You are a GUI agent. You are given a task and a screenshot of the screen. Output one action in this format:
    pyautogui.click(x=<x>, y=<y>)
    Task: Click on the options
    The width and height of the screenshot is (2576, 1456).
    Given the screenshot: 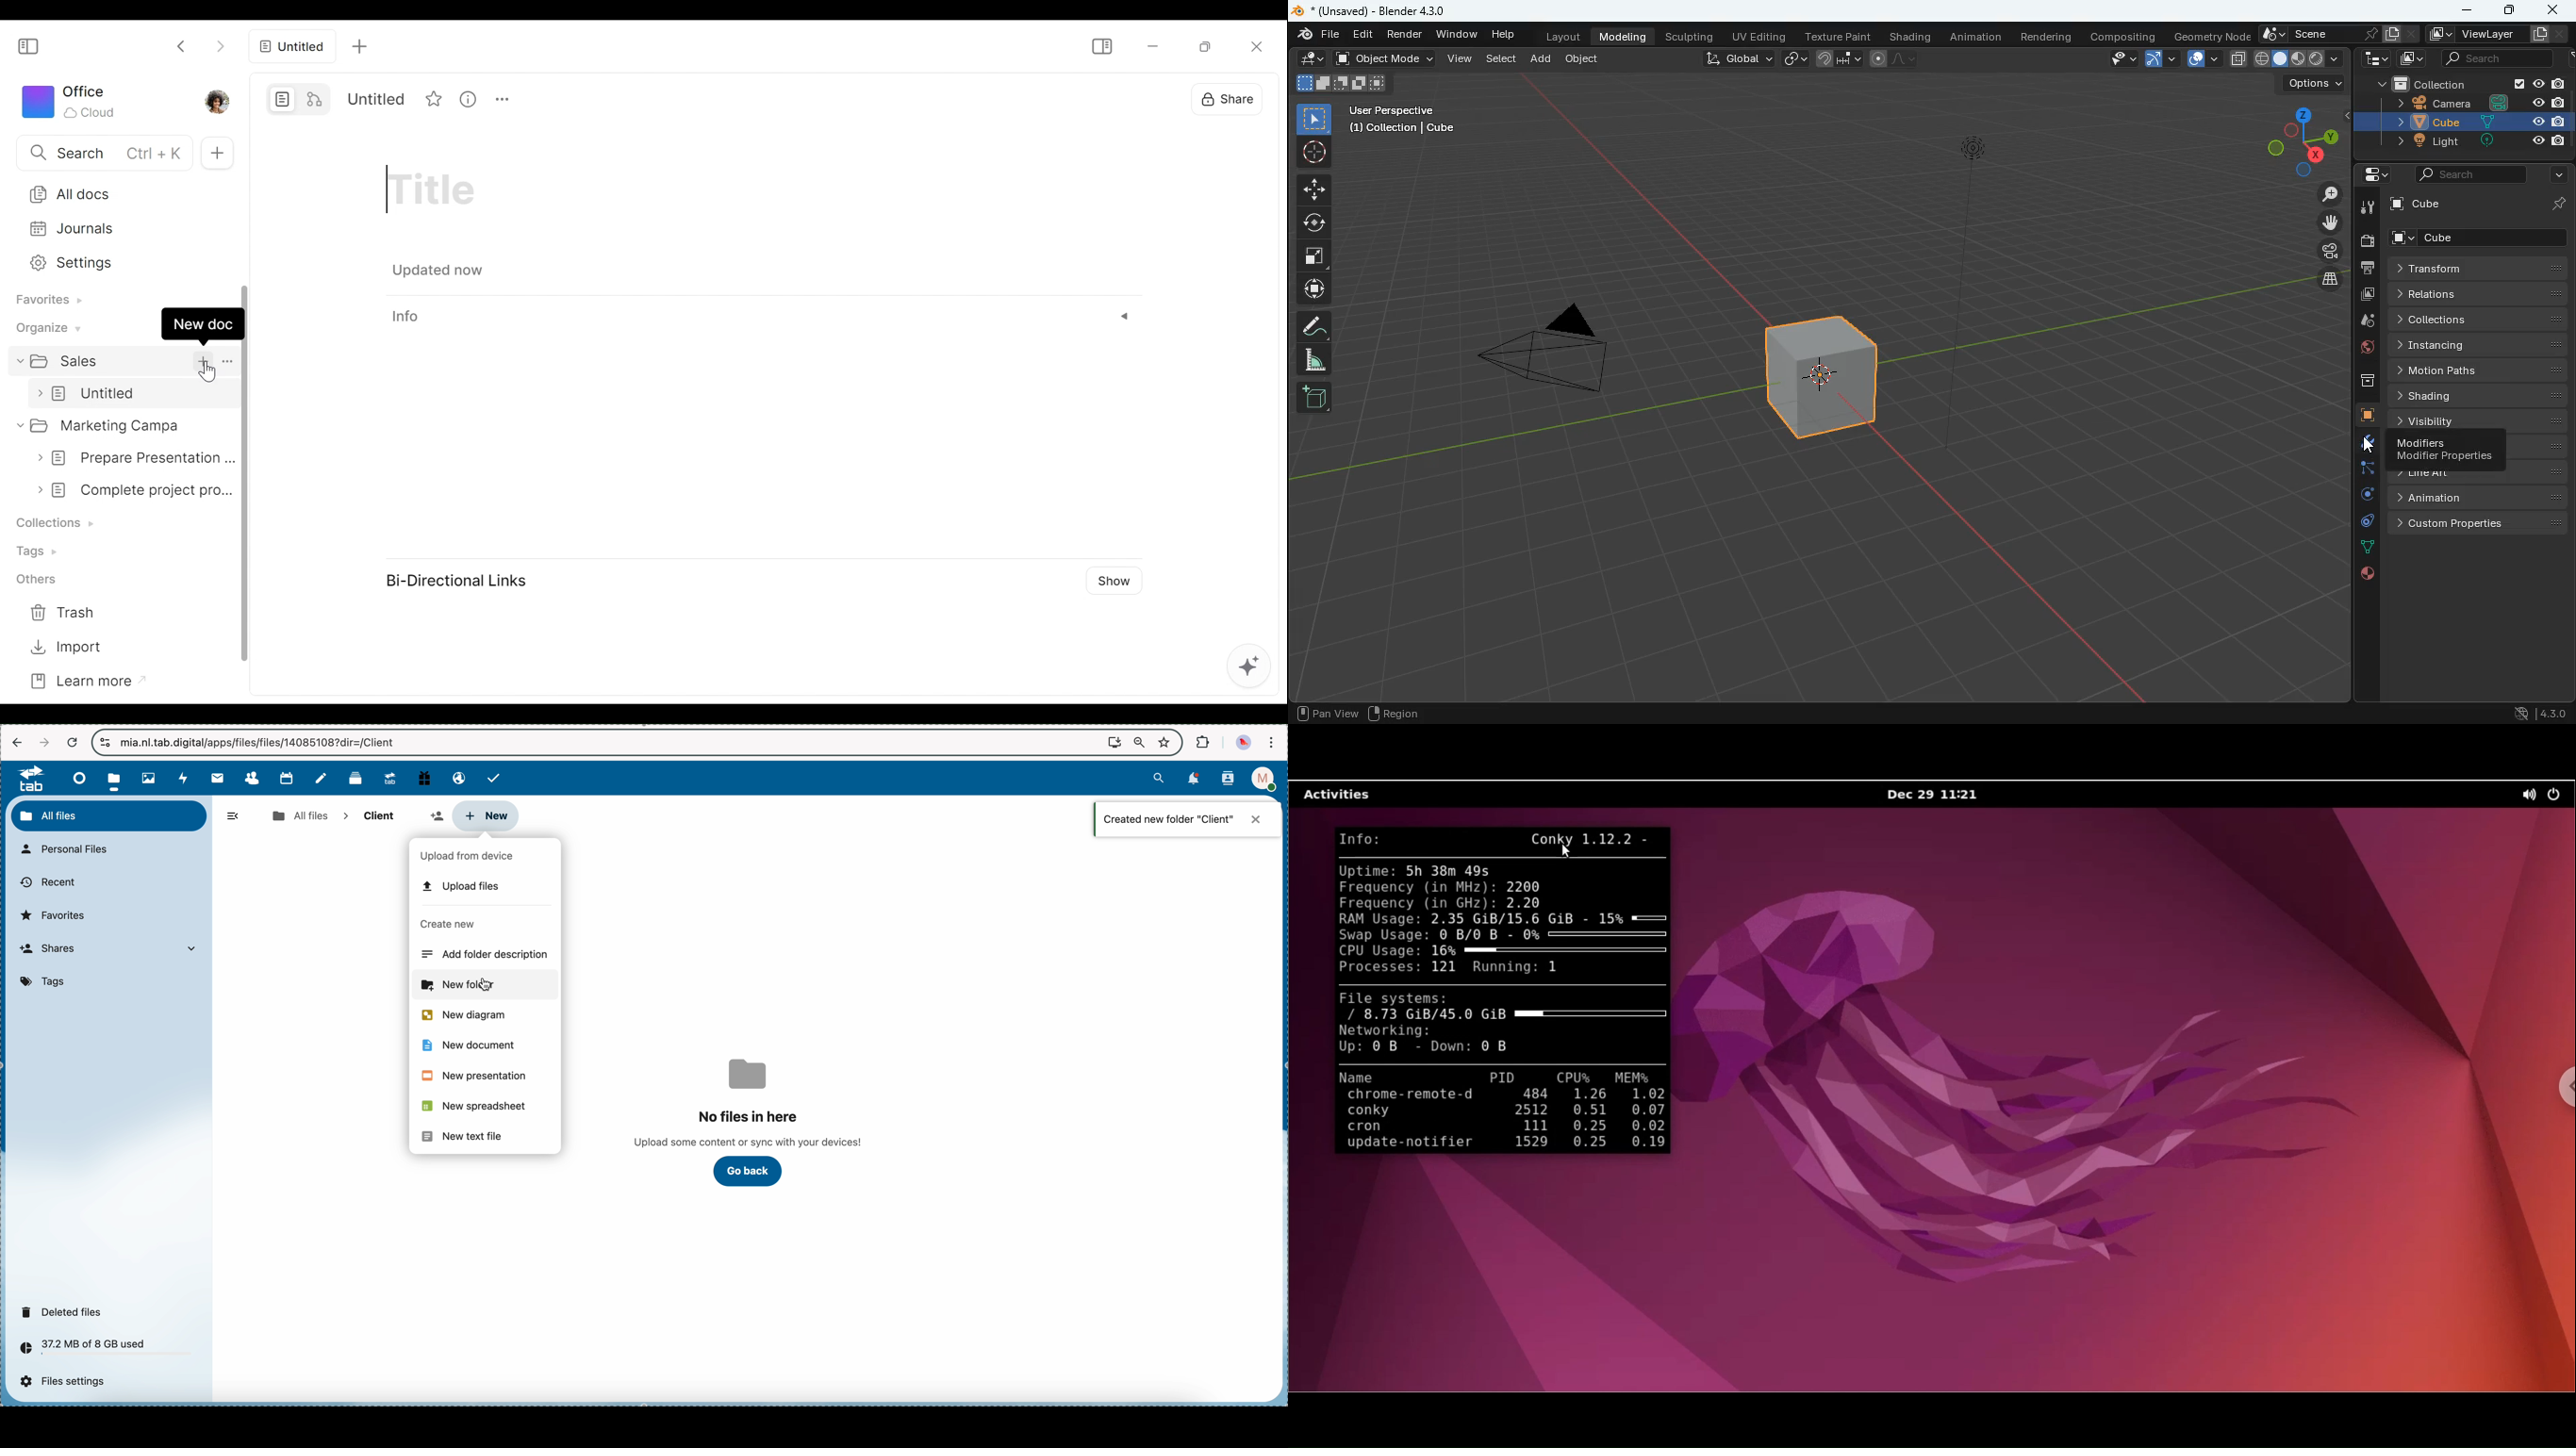 What is the action you would take?
    pyautogui.click(x=2314, y=84)
    